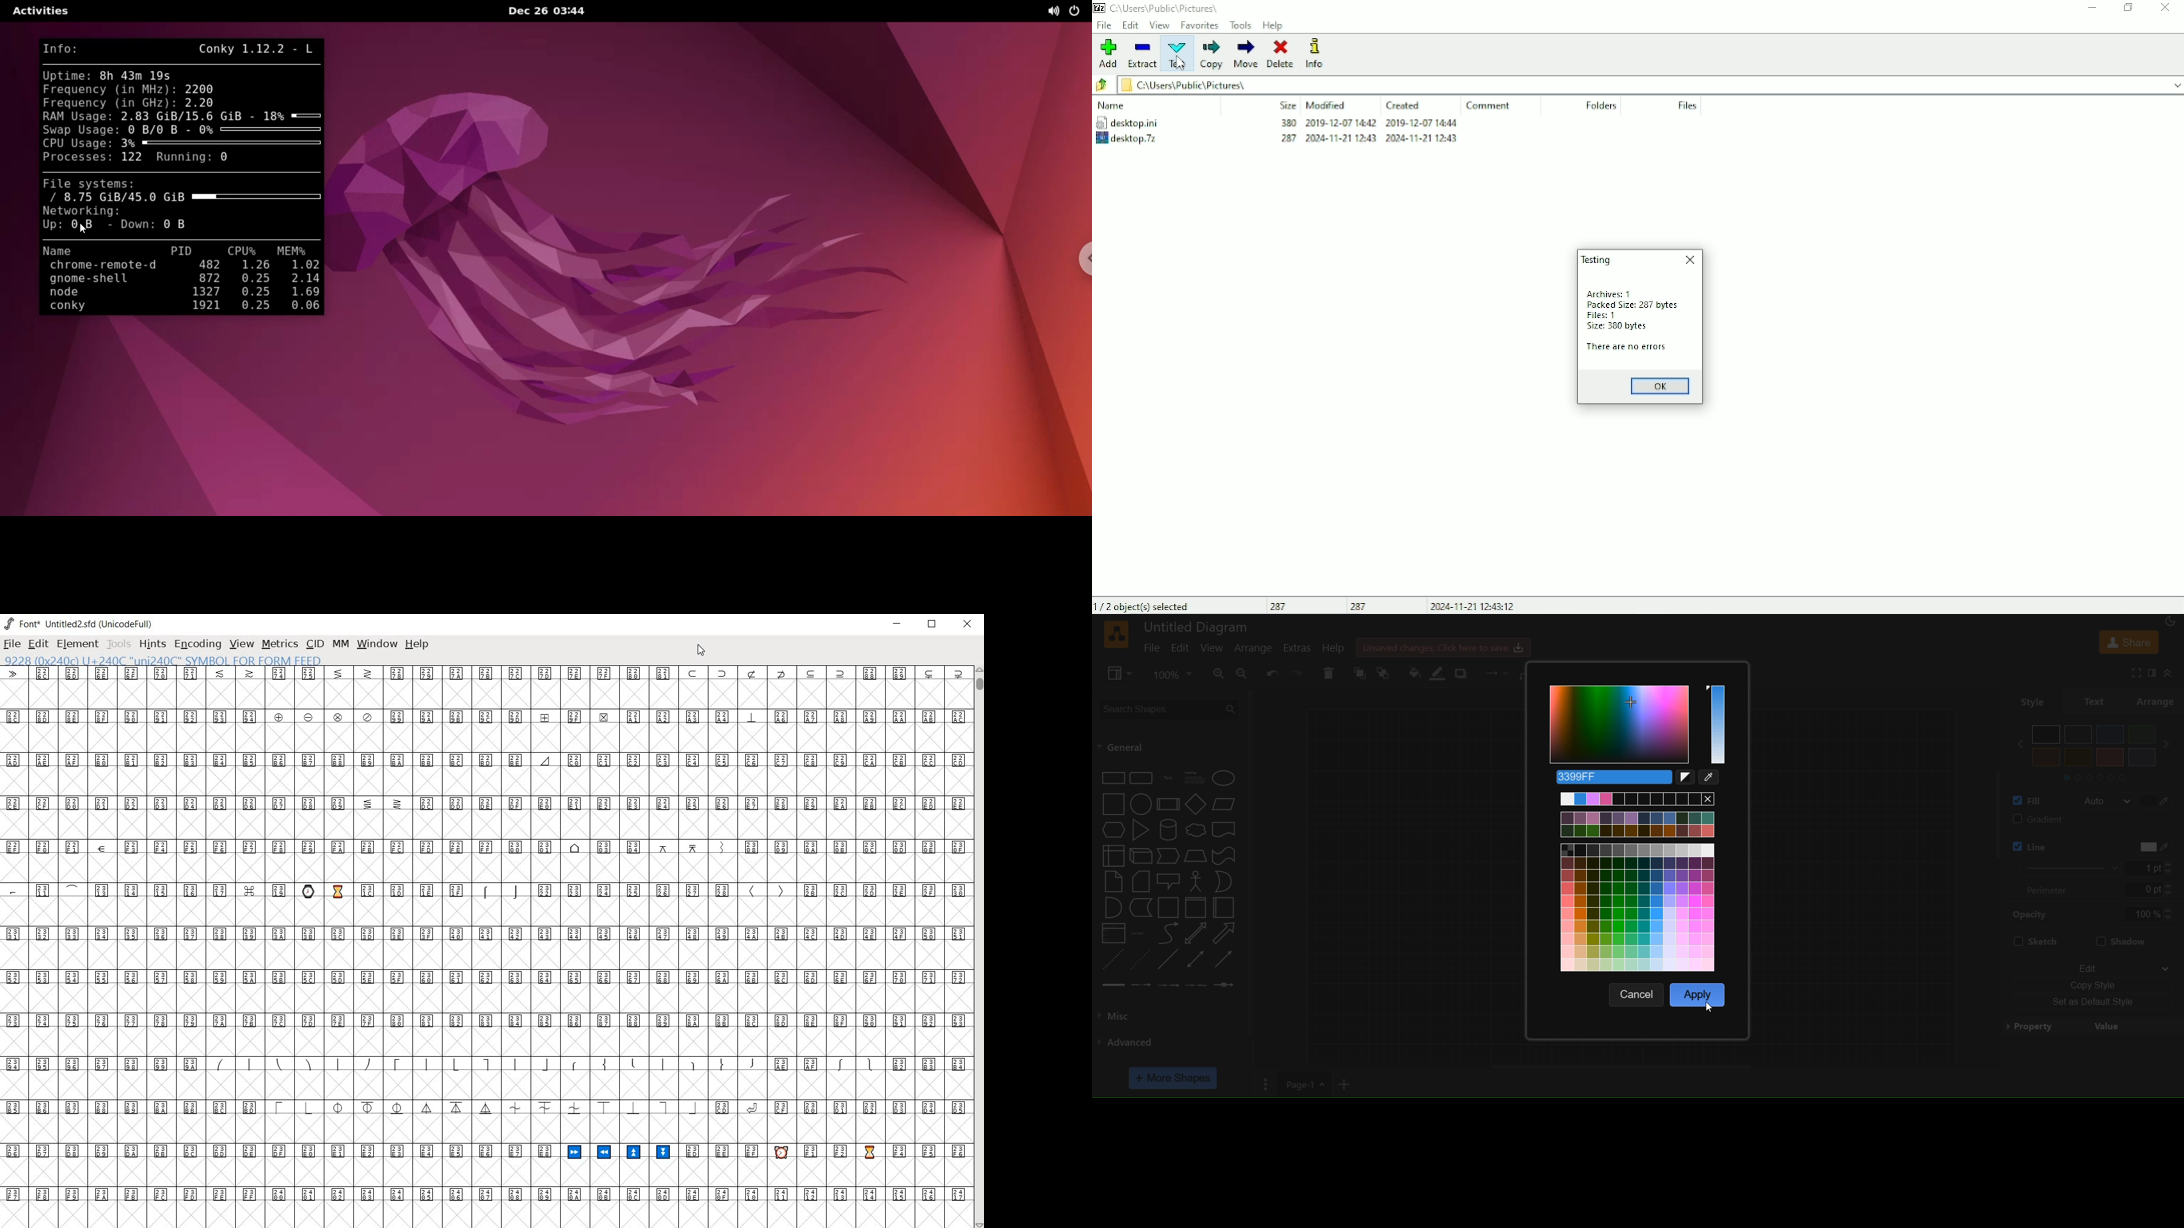 This screenshot has width=2184, height=1232. Describe the element at coordinates (1140, 959) in the screenshot. I see `dotted line` at that location.